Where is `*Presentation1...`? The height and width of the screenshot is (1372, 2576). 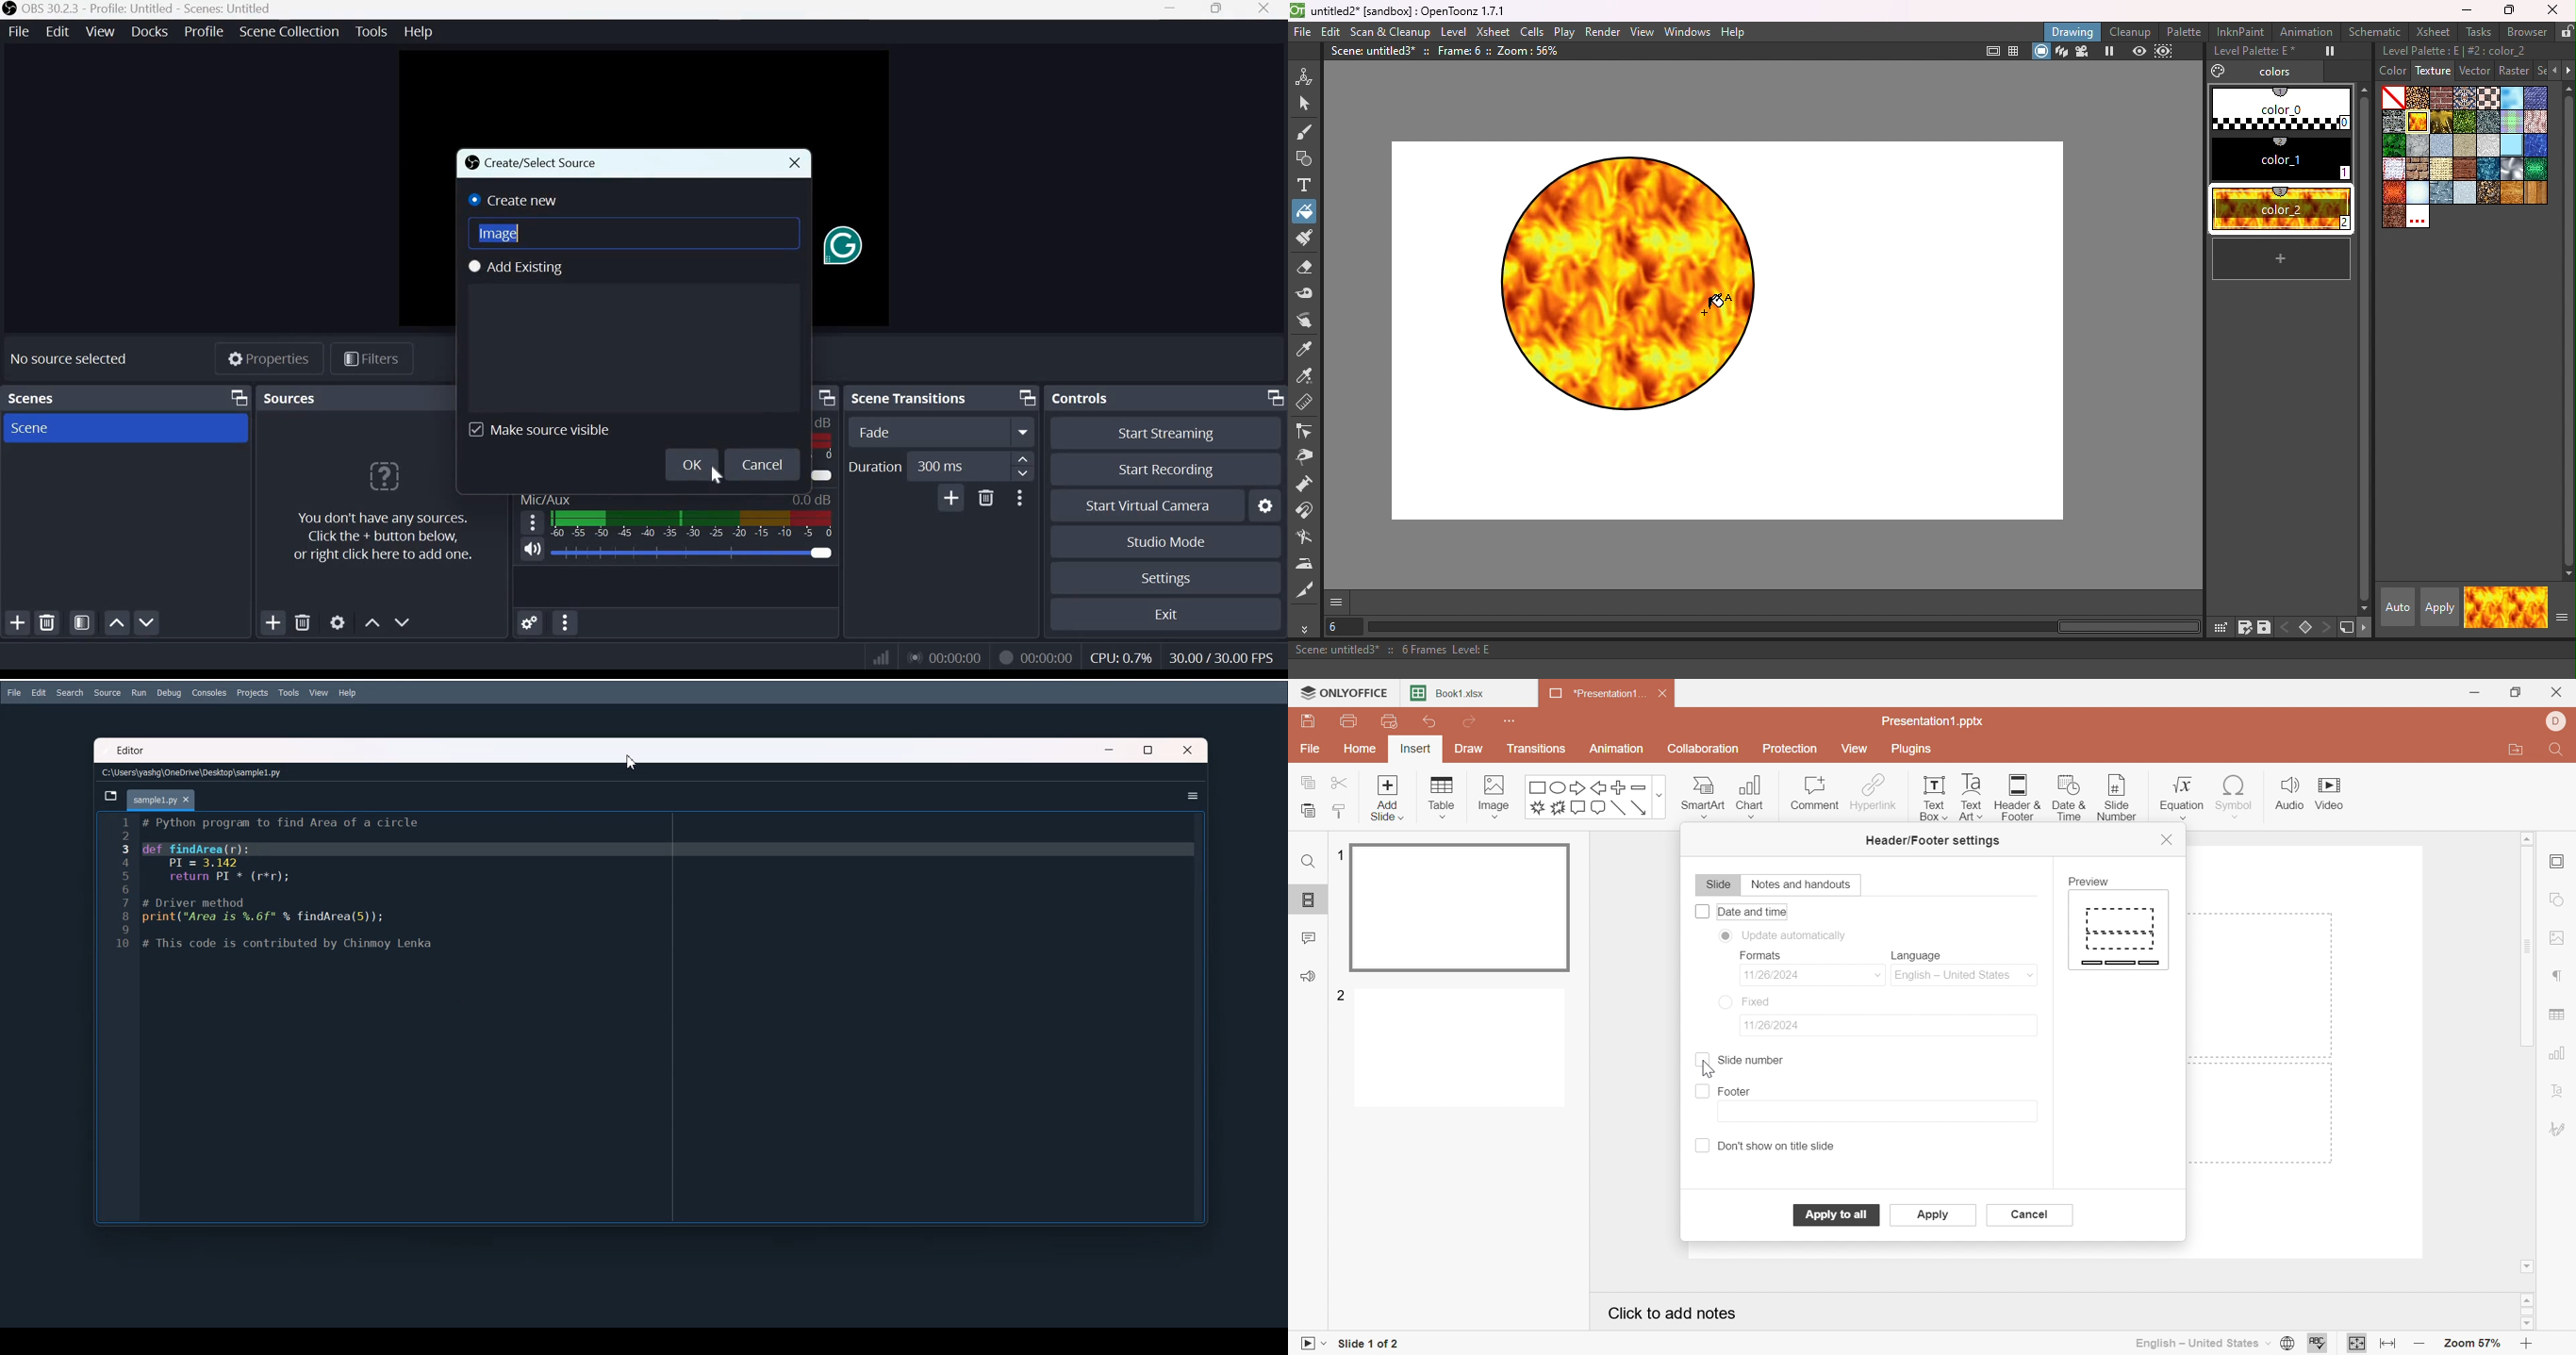 *Presentation1... is located at coordinates (1593, 695).